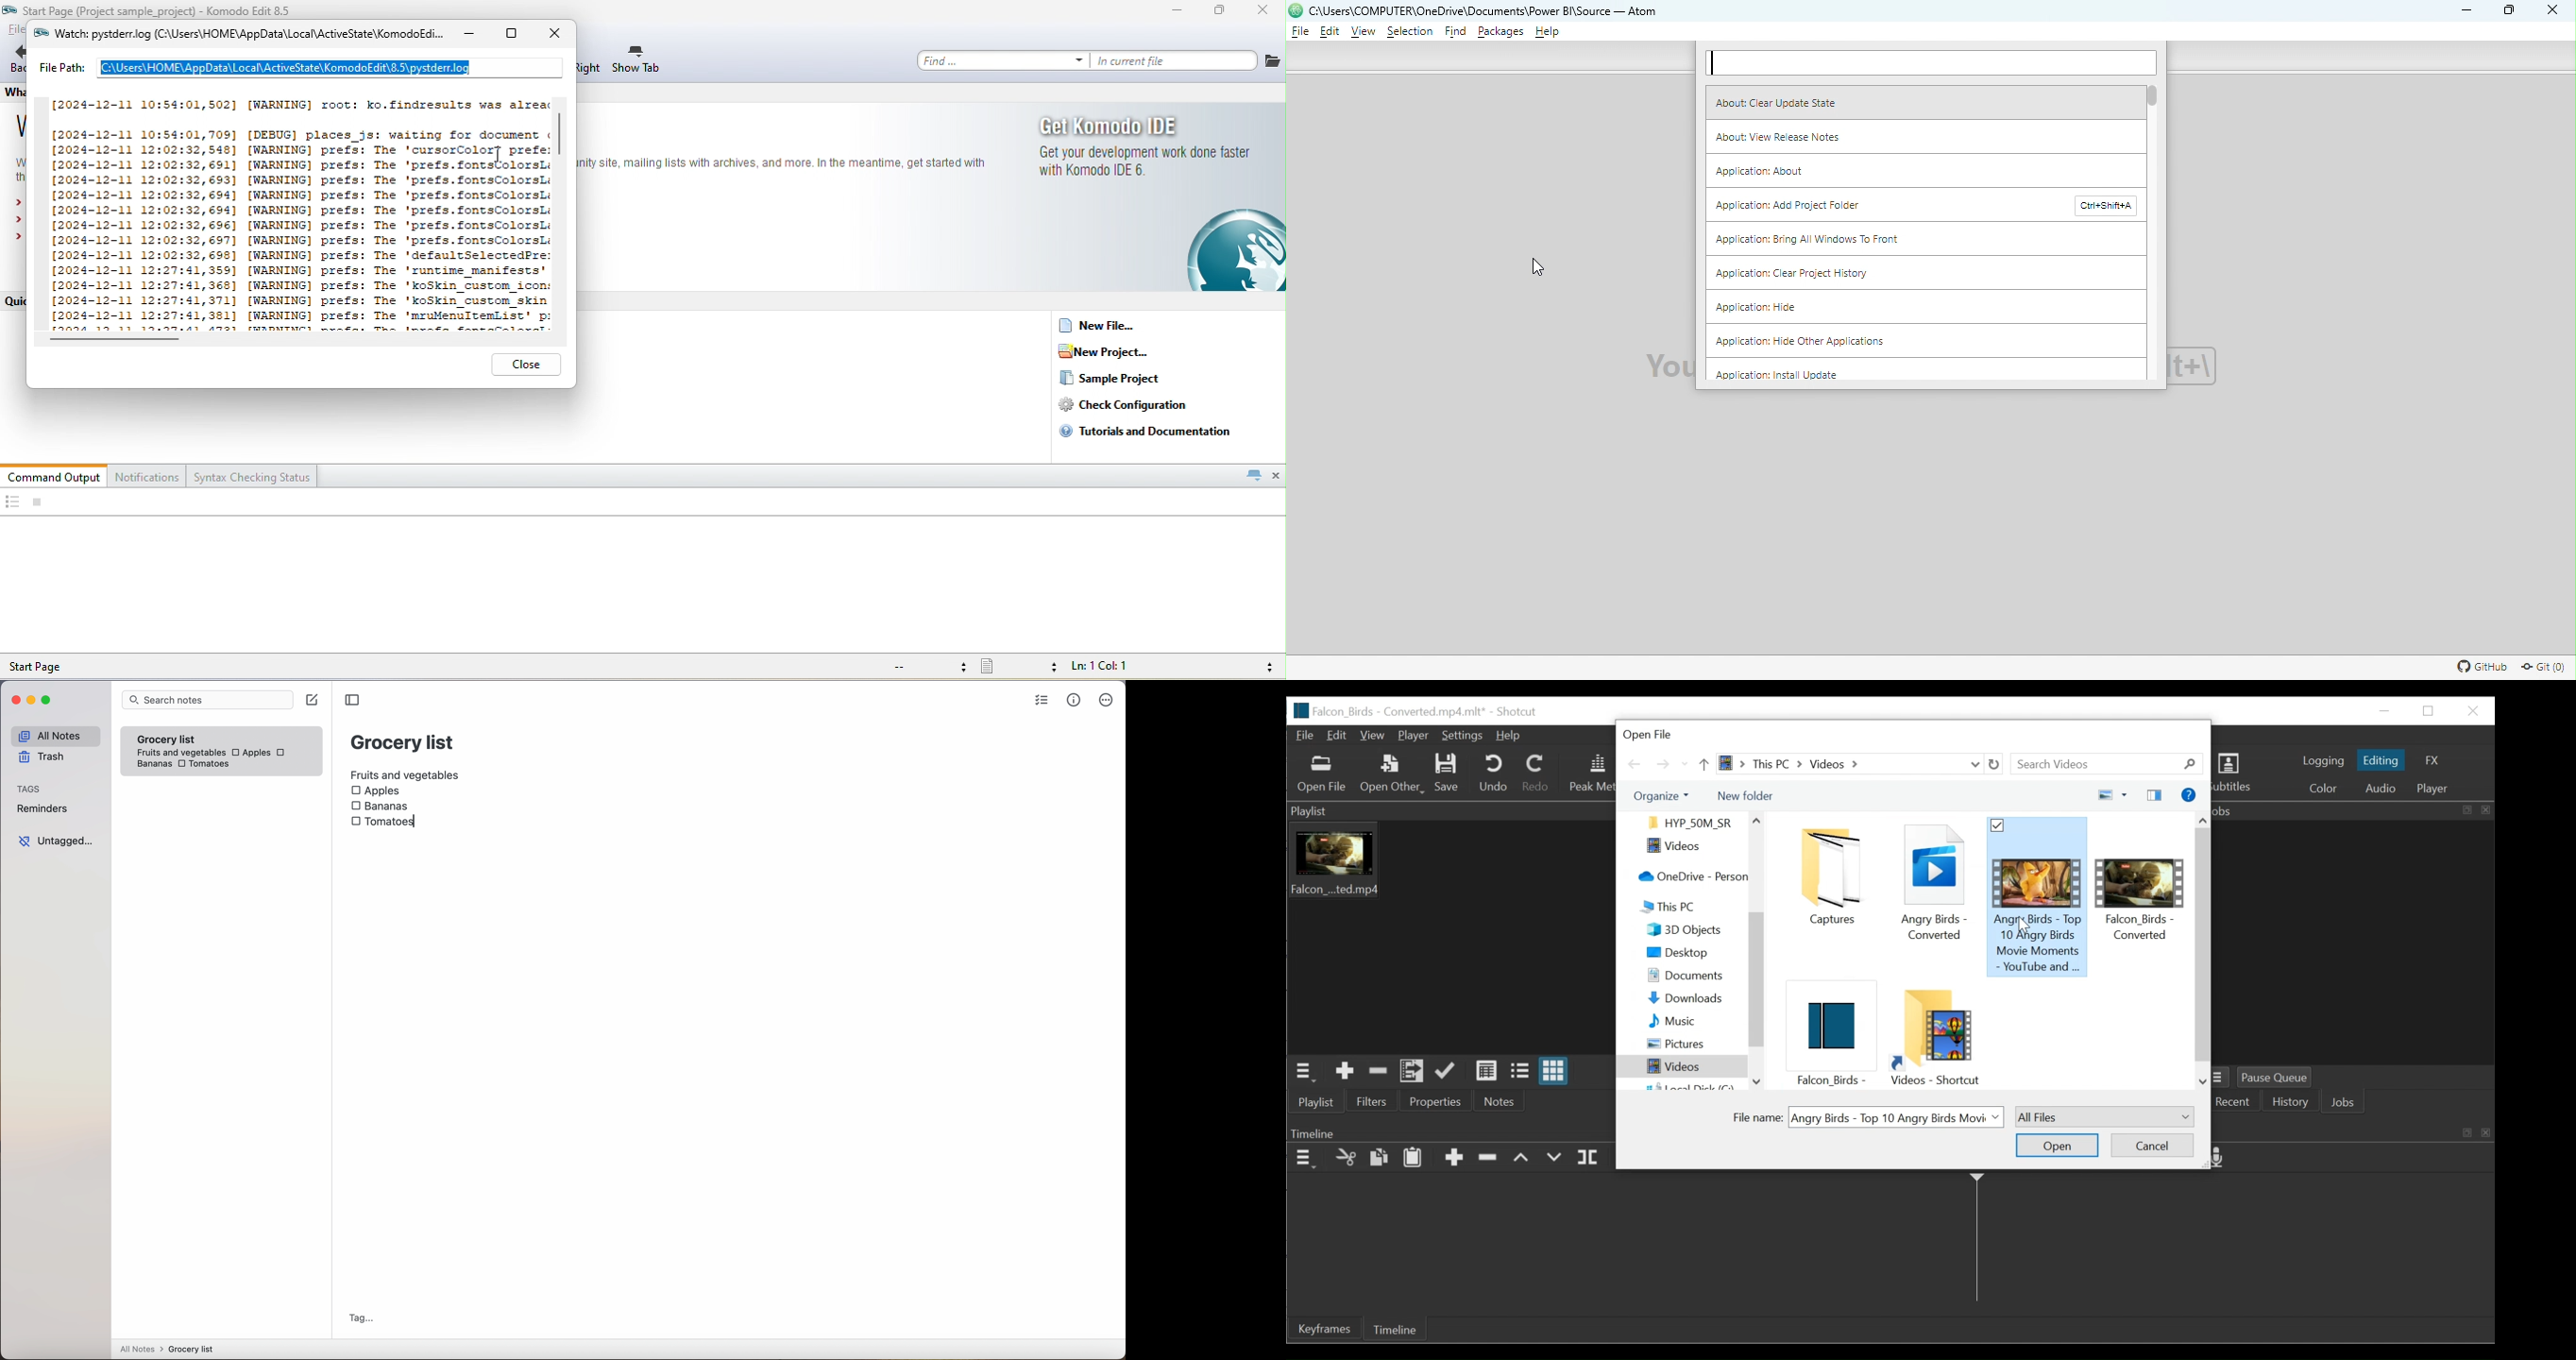 The image size is (2576, 1372). Describe the element at coordinates (1678, 1067) in the screenshot. I see `Videos` at that location.